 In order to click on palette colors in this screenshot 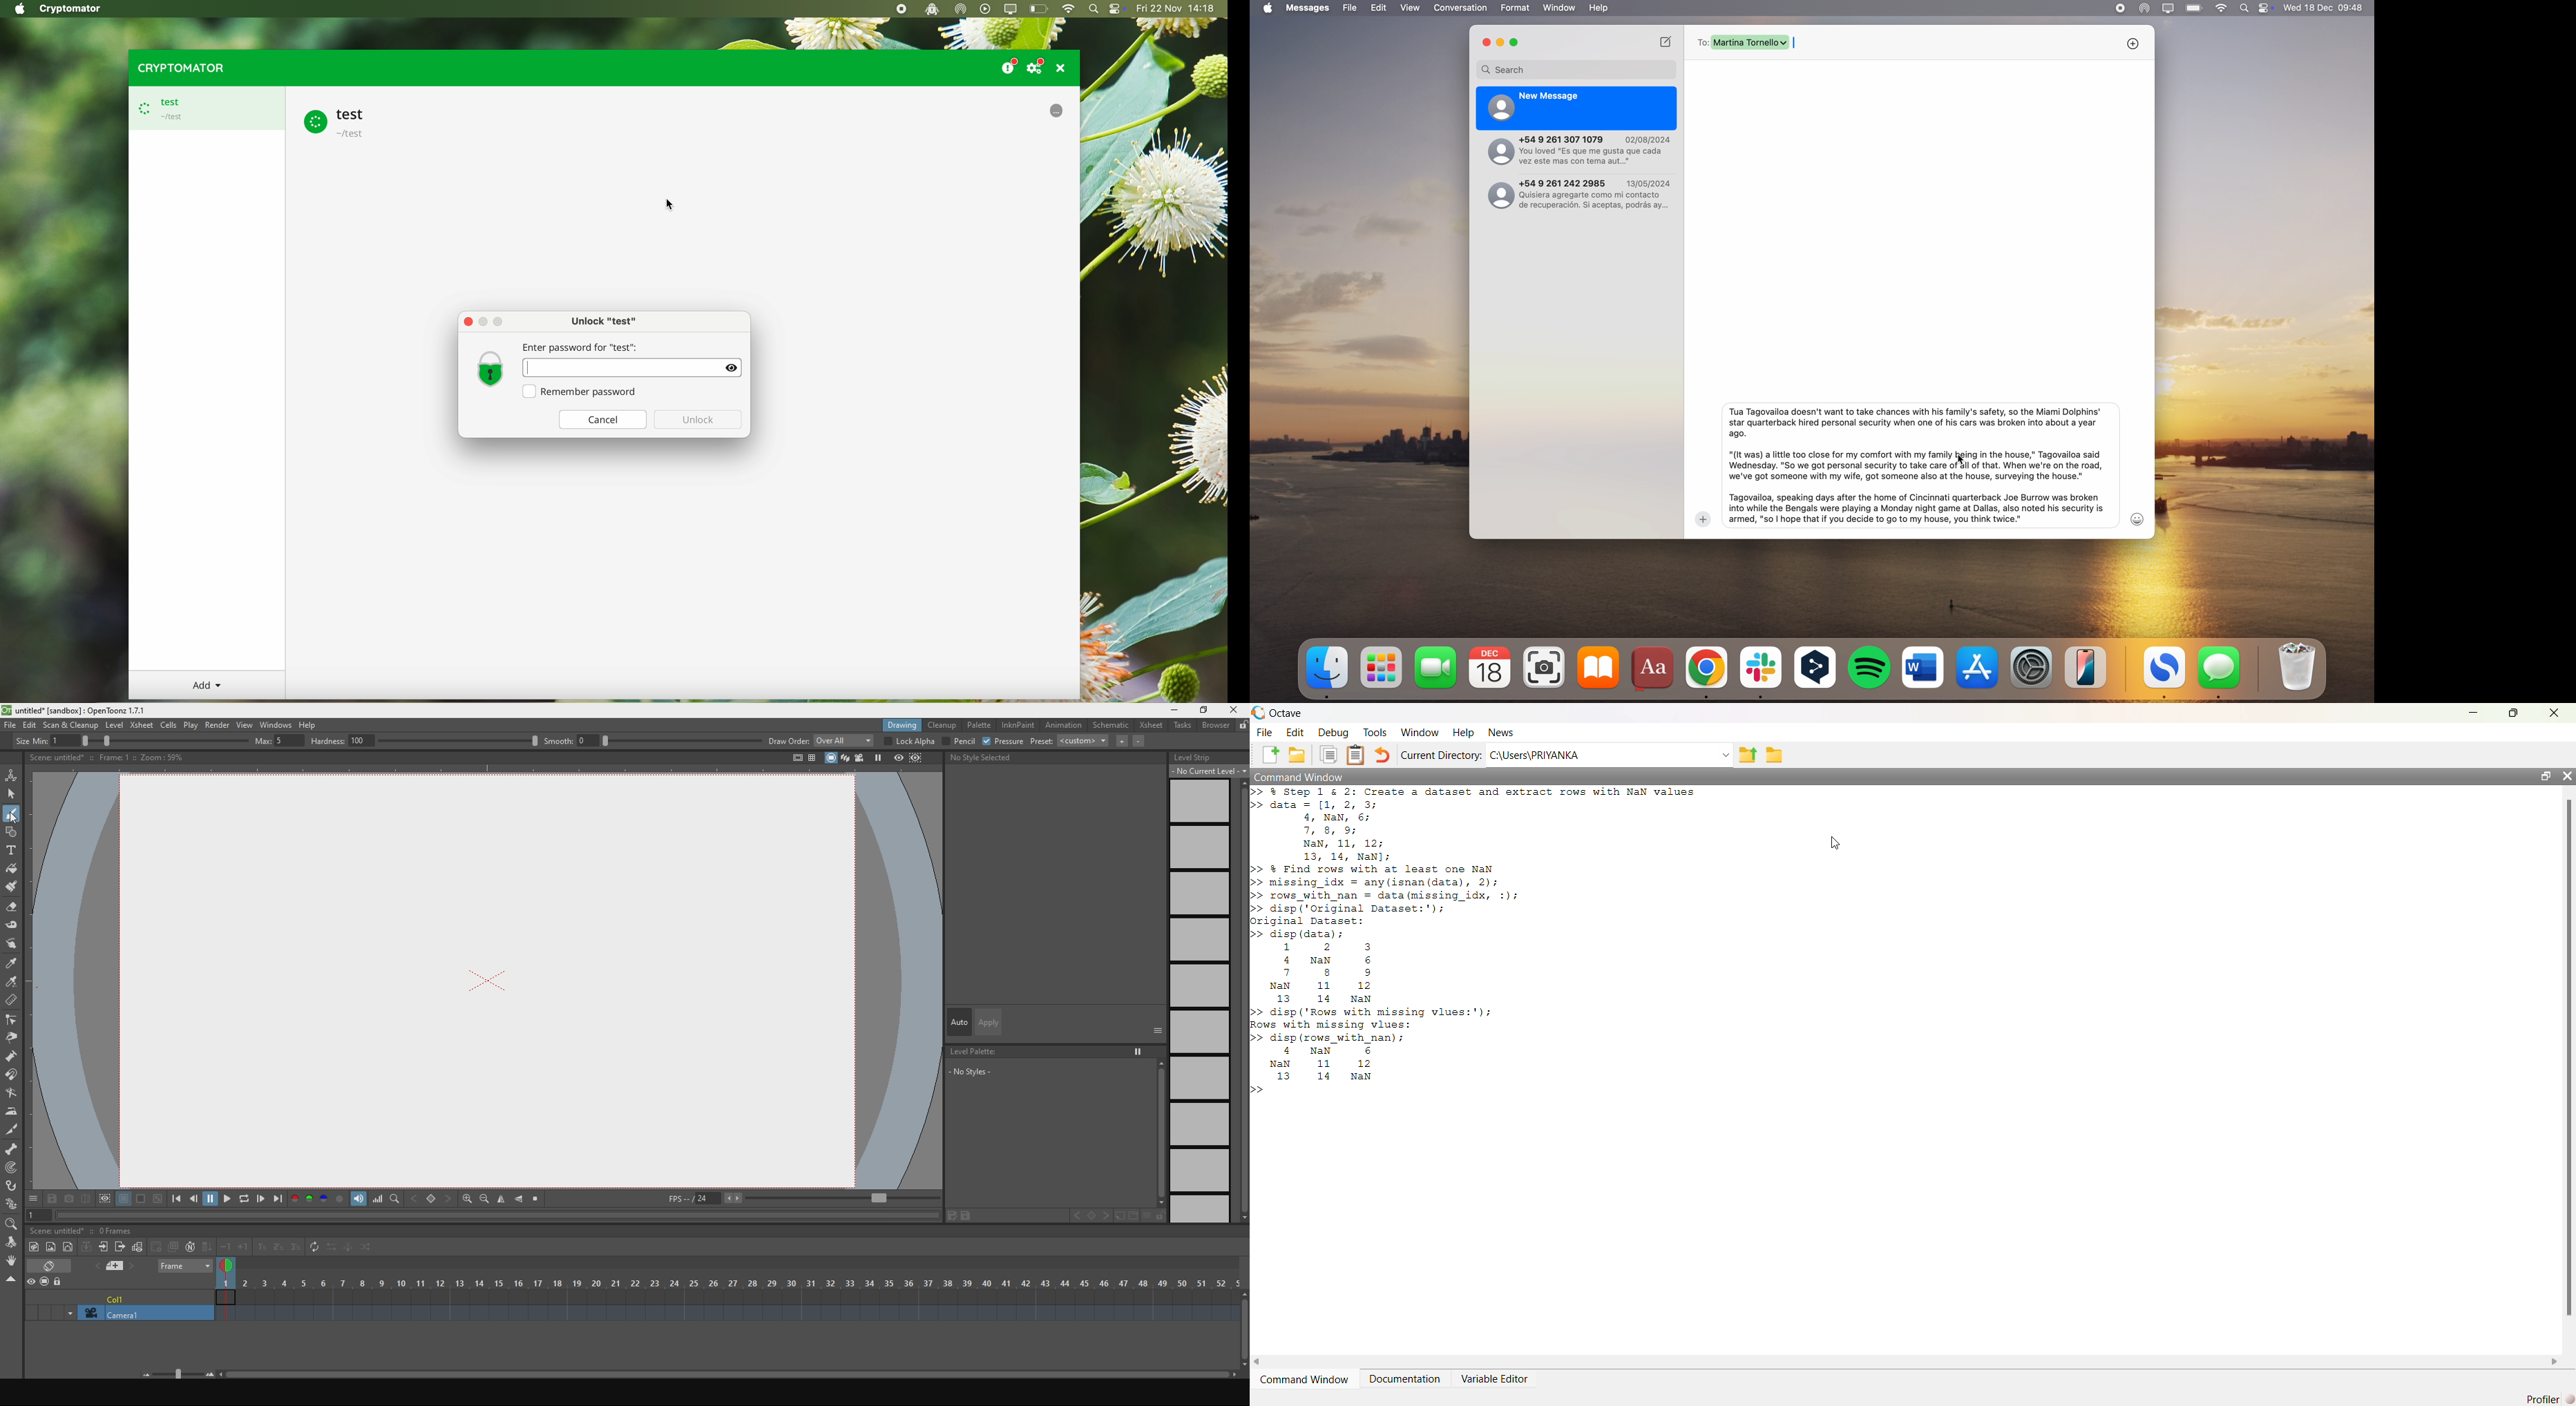, I will do `click(317, 1202)`.